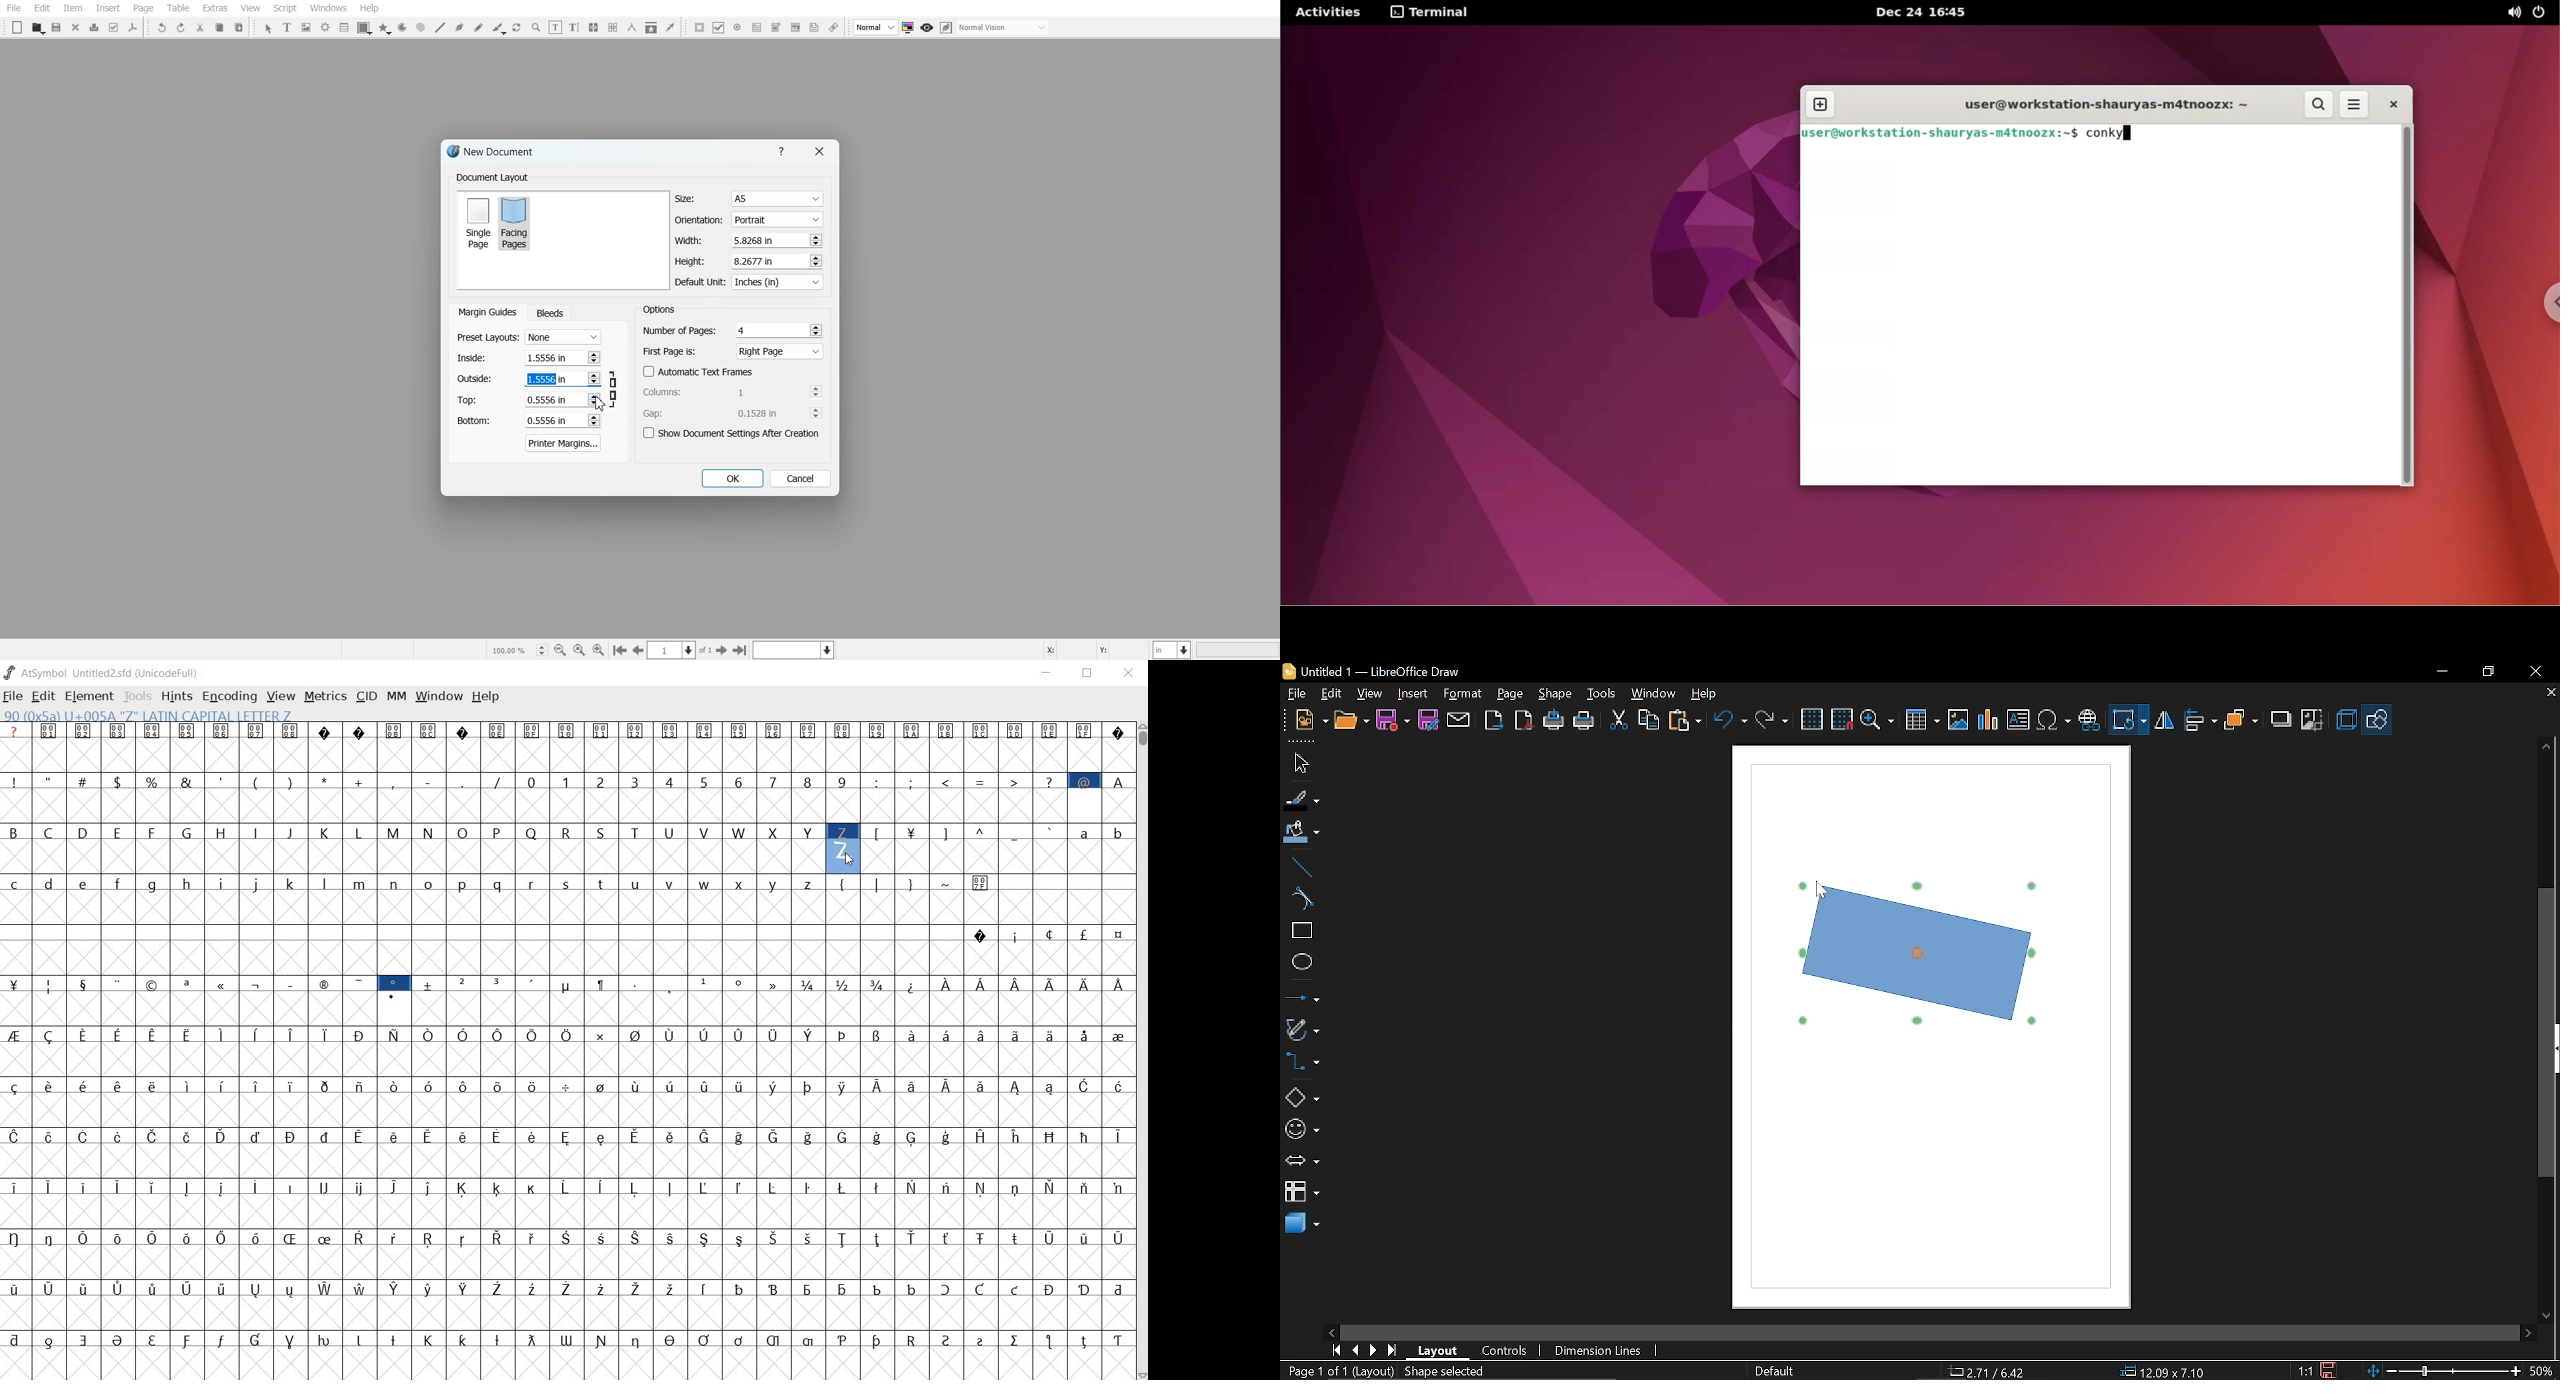 The image size is (2576, 1400). Describe the element at coordinates (761, 391) in the screenshot. I see `1` at that location.